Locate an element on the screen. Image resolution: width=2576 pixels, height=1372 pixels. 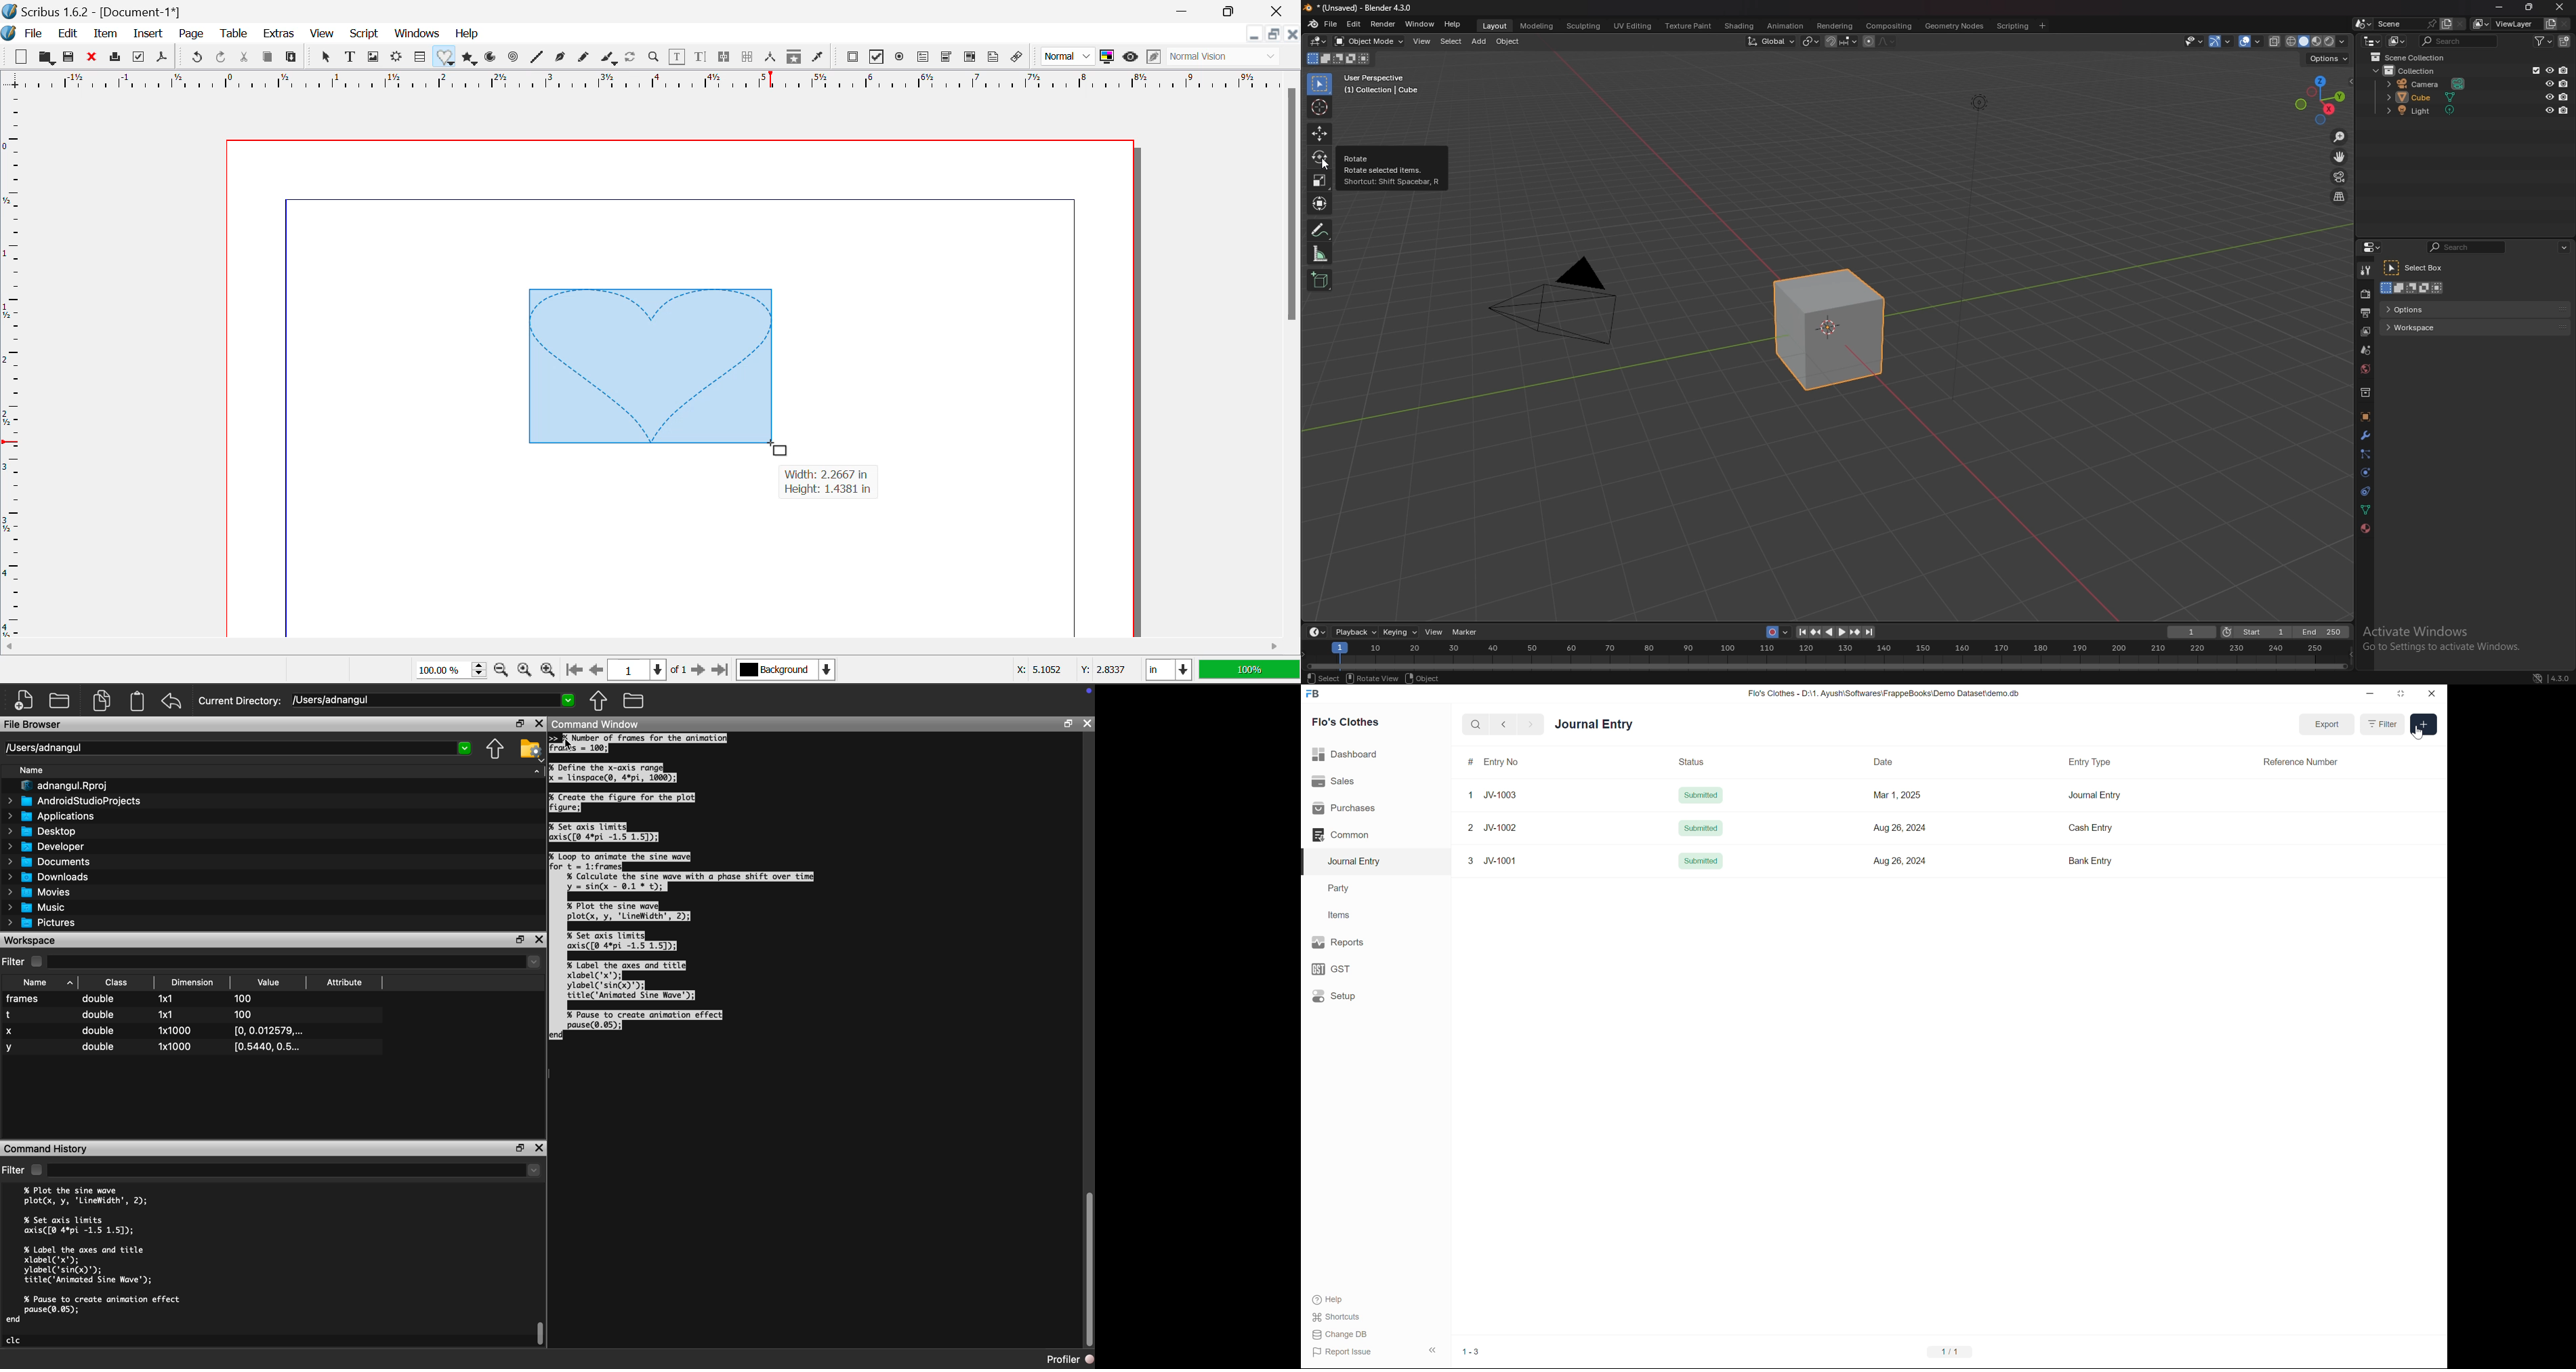
% Plot the sine wave
plot(x, y, 'LineWidth', 2);
% Set axis limits
axis([@ 4*pi -1.5 1.5]);
% Label the axes and title
xlabel('x");
ylabel('sin(x)");
title('Animated Sine Wave');
% Pause to create animation effect
pause(0.05);

end is located at coordinates (106, 1257).